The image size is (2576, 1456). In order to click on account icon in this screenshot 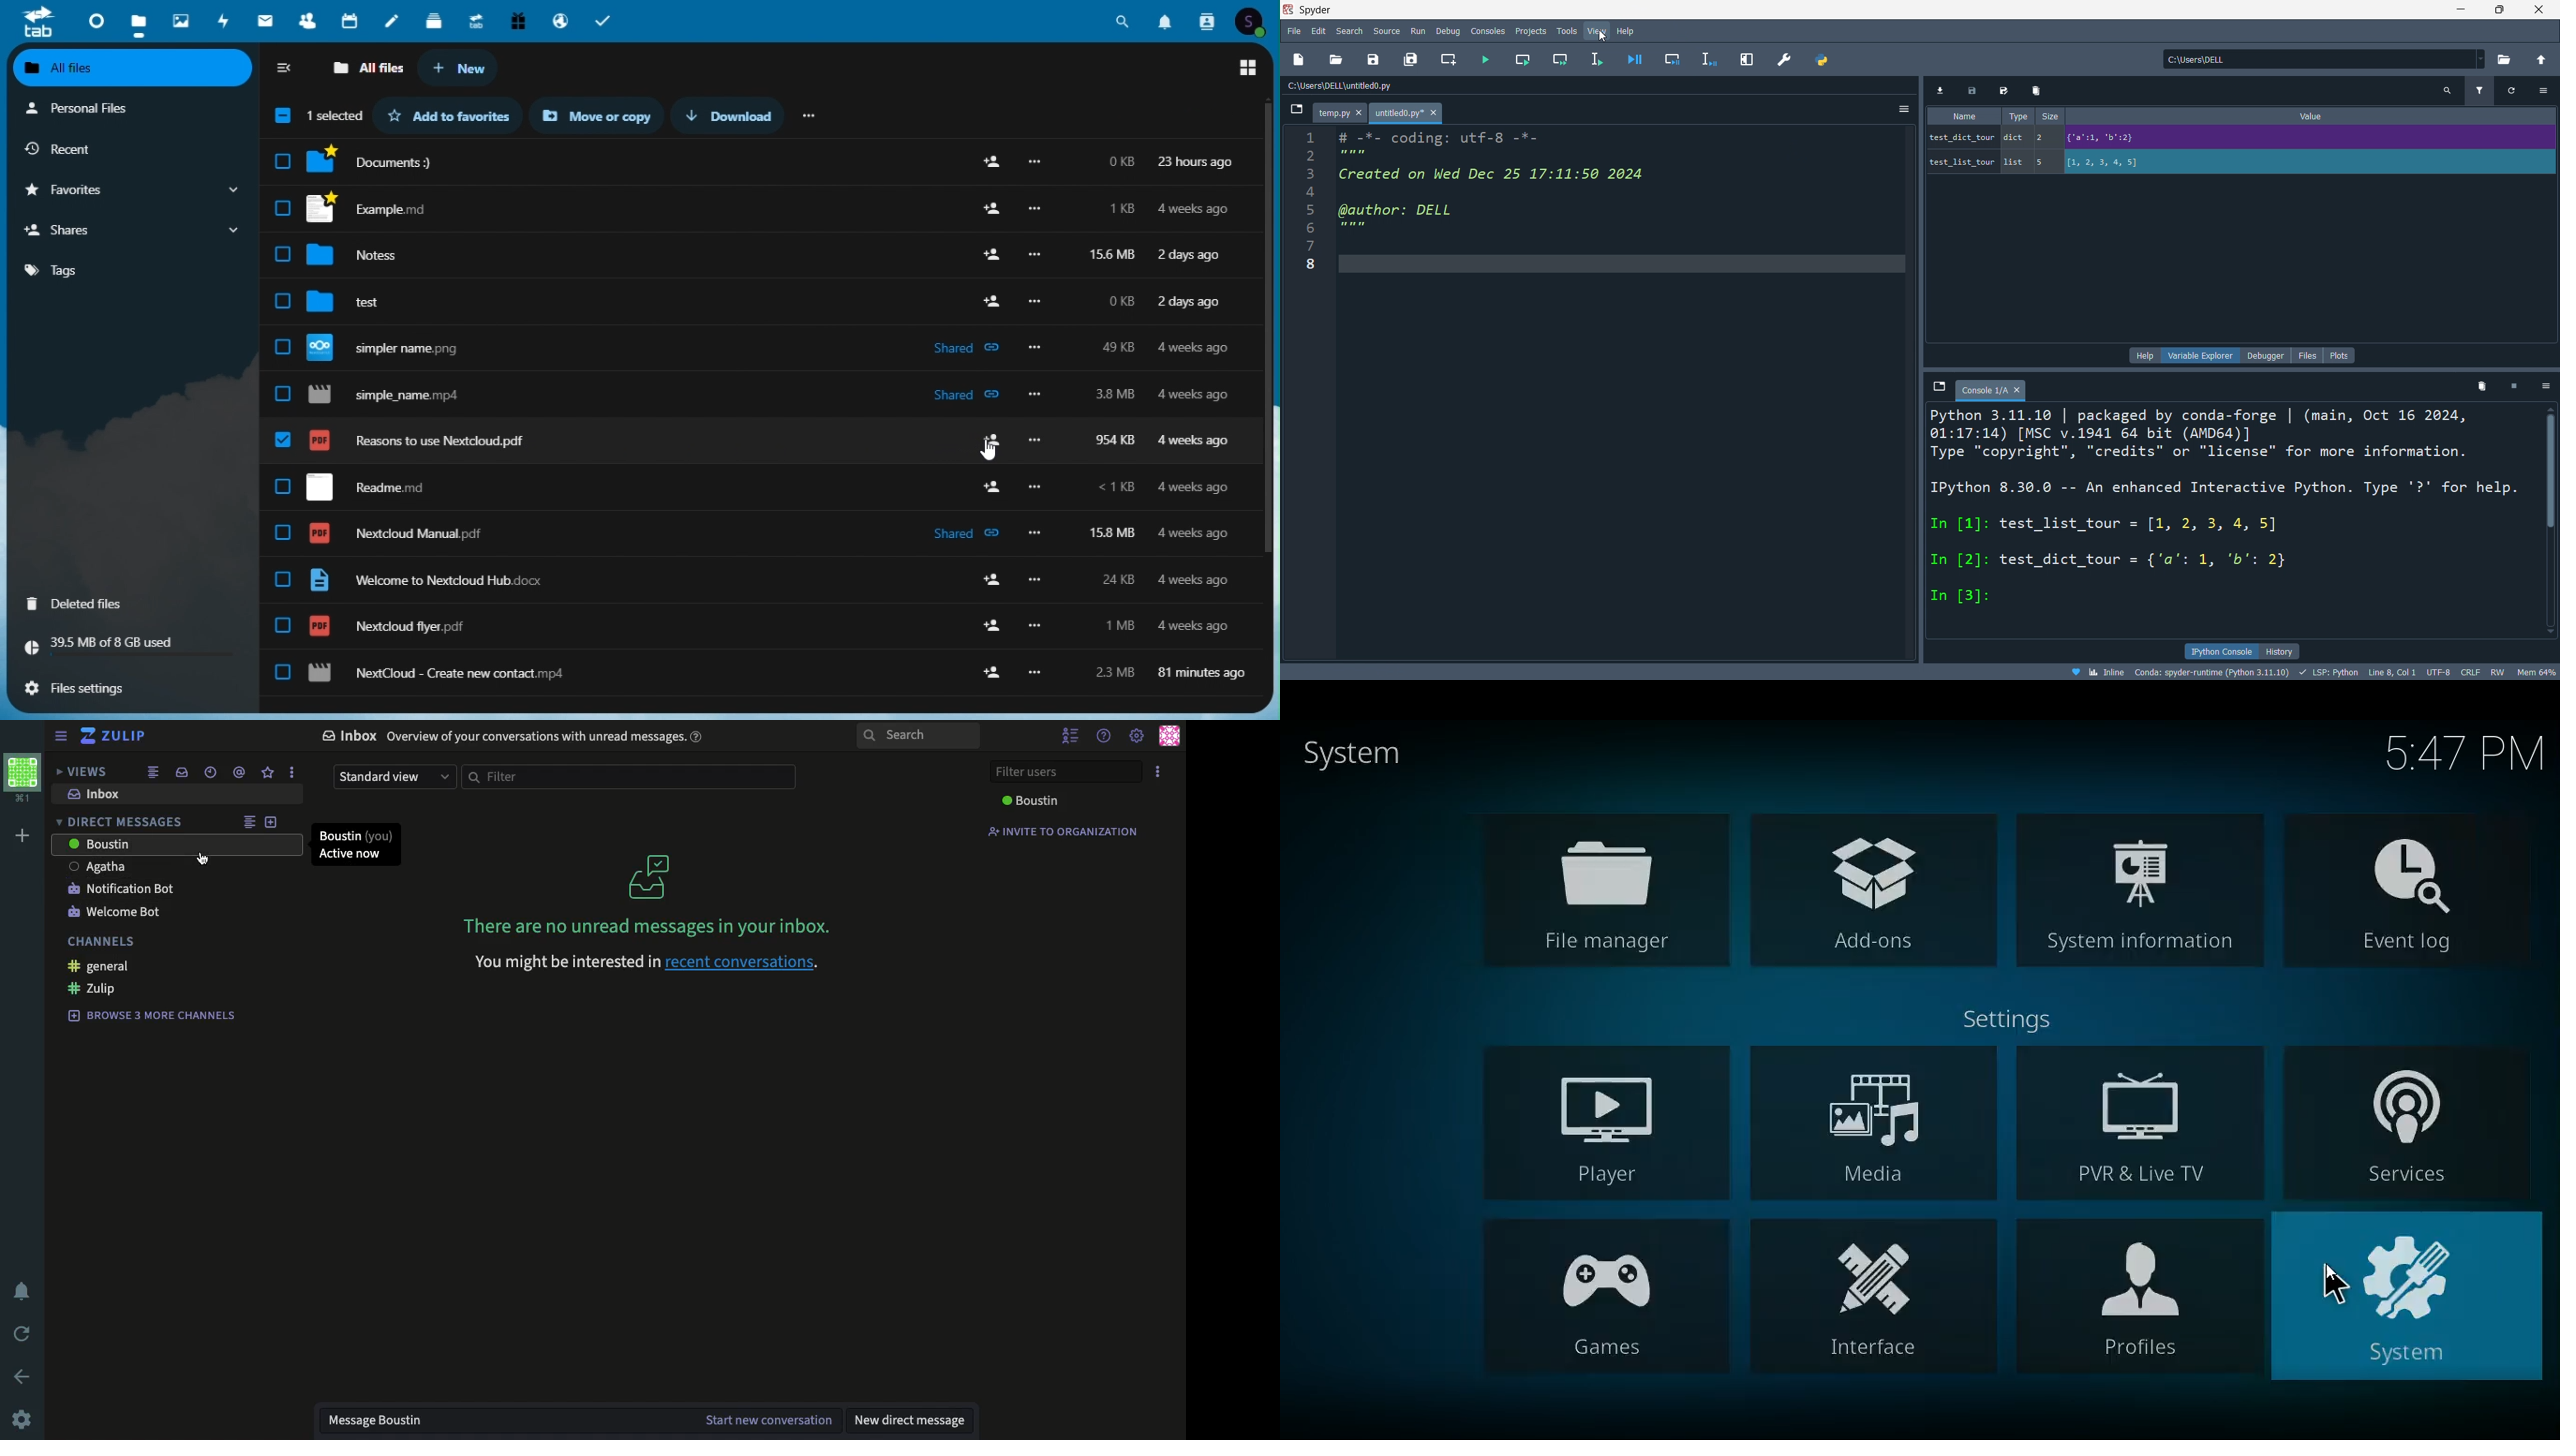, I will do `click(1254, 21)`.